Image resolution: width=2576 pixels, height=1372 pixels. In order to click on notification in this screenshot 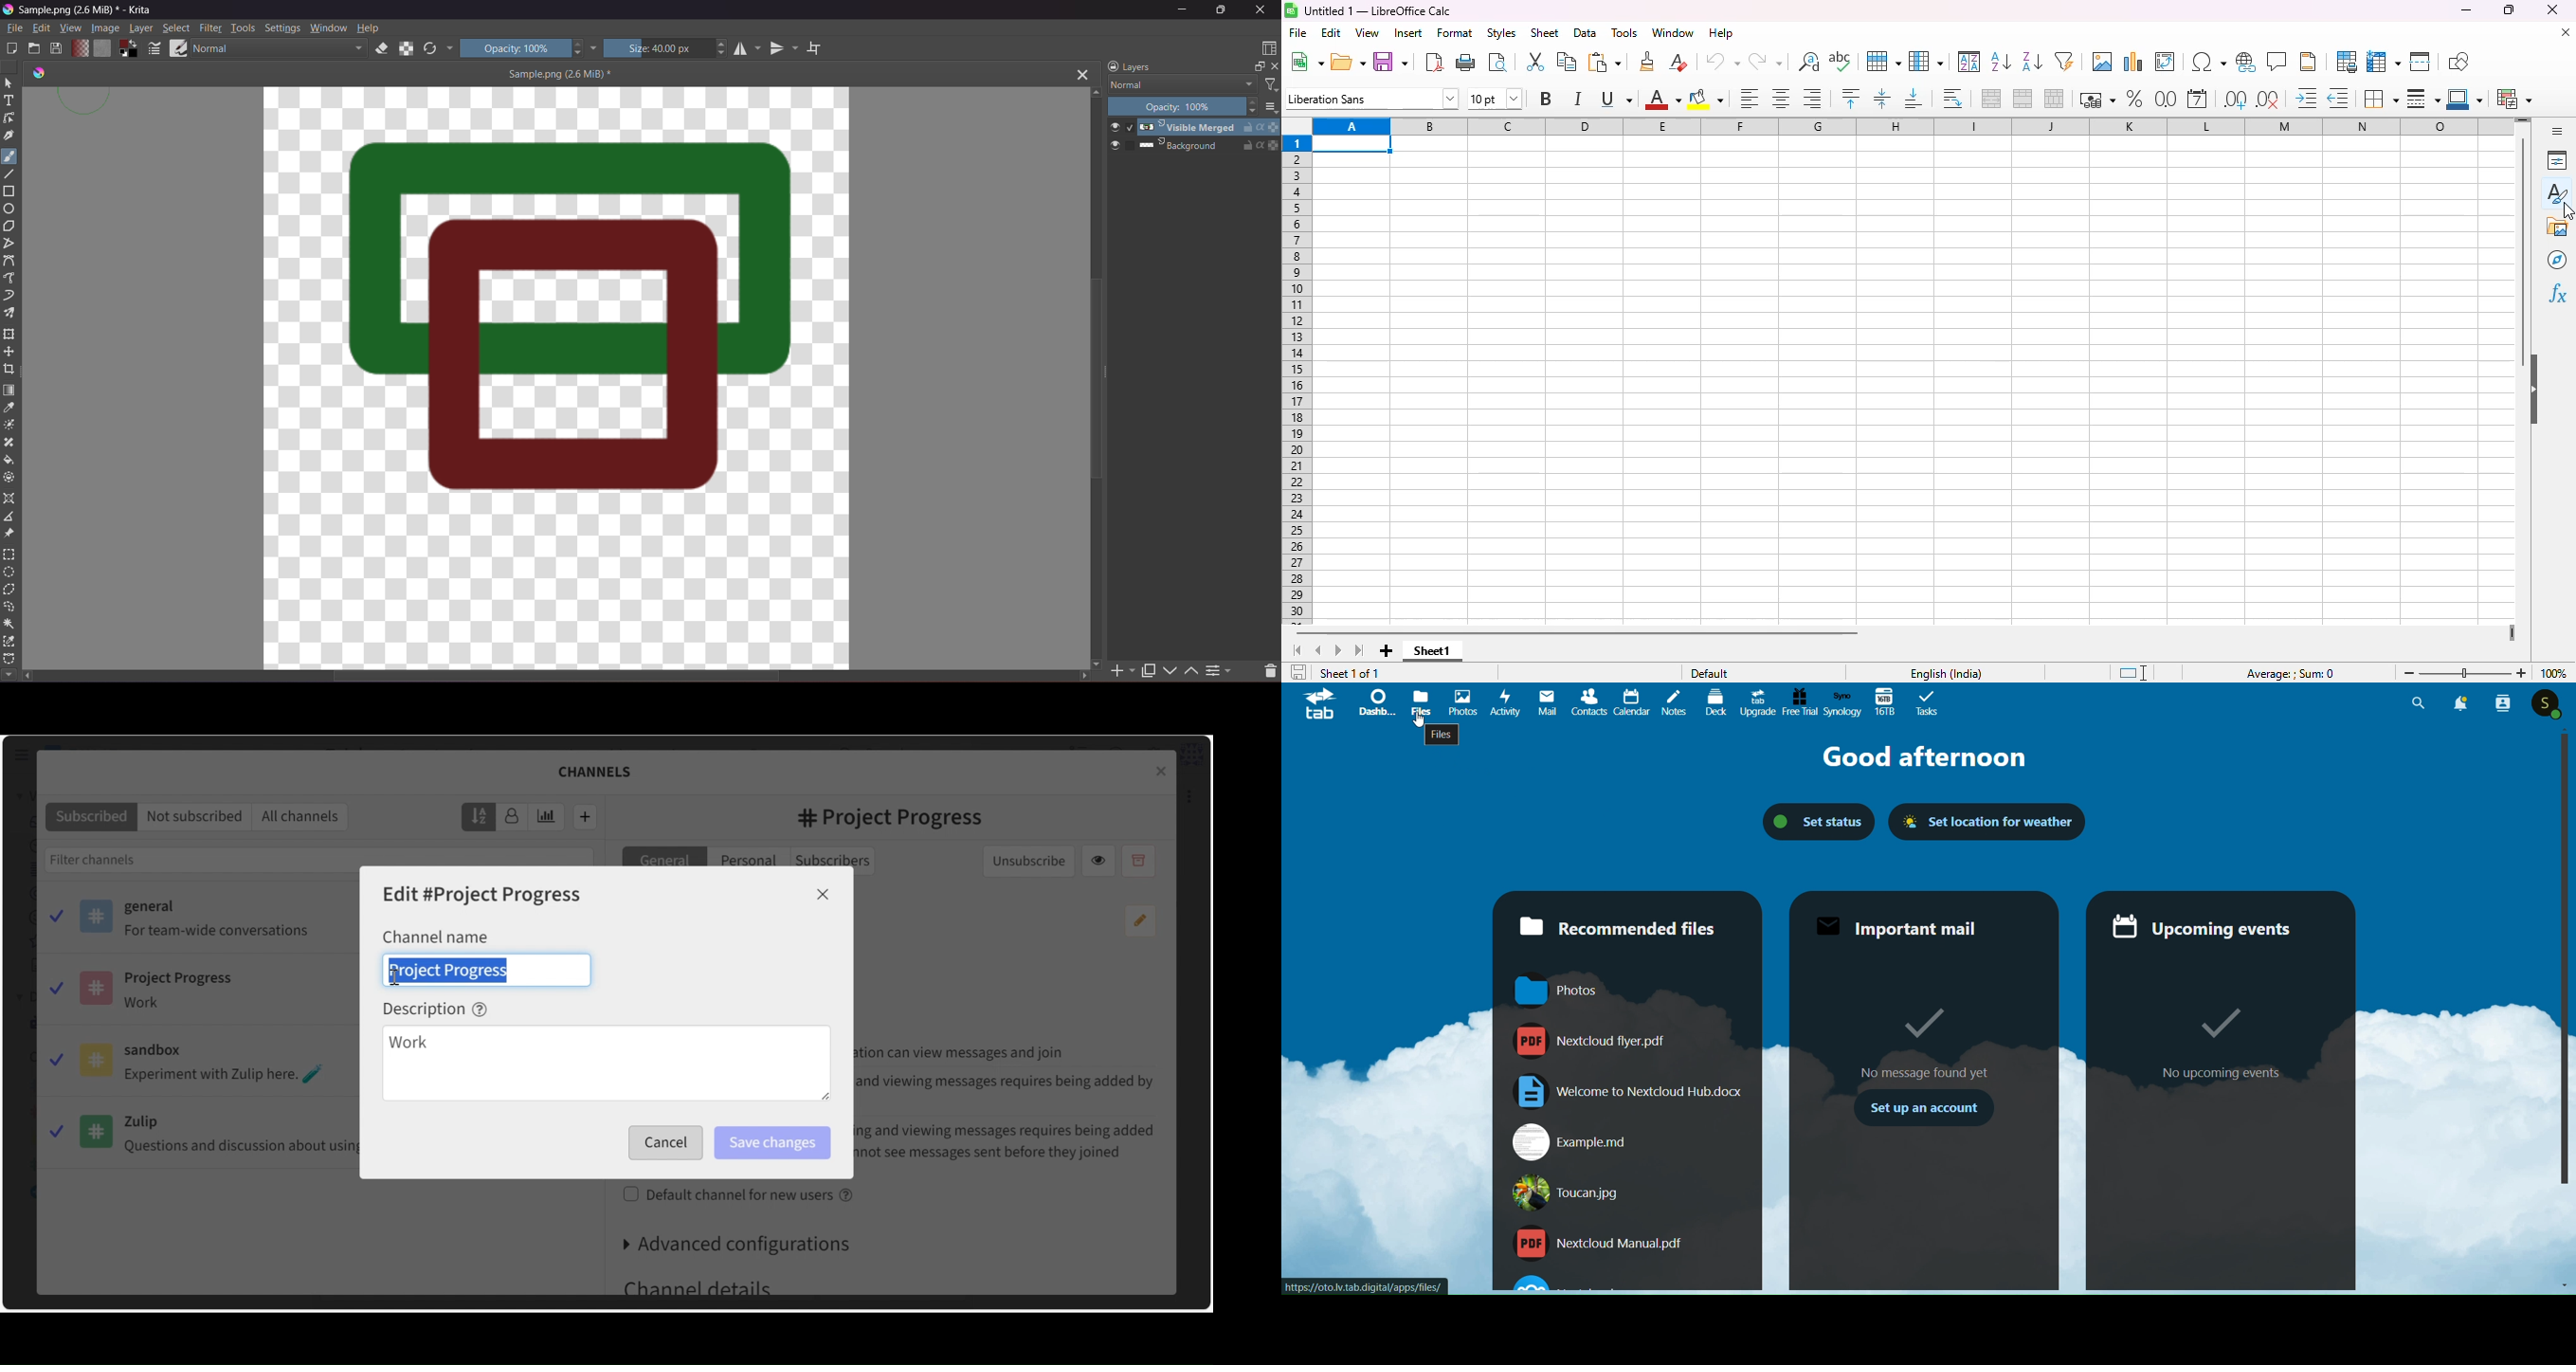, I will do `click(2462, 703)`.